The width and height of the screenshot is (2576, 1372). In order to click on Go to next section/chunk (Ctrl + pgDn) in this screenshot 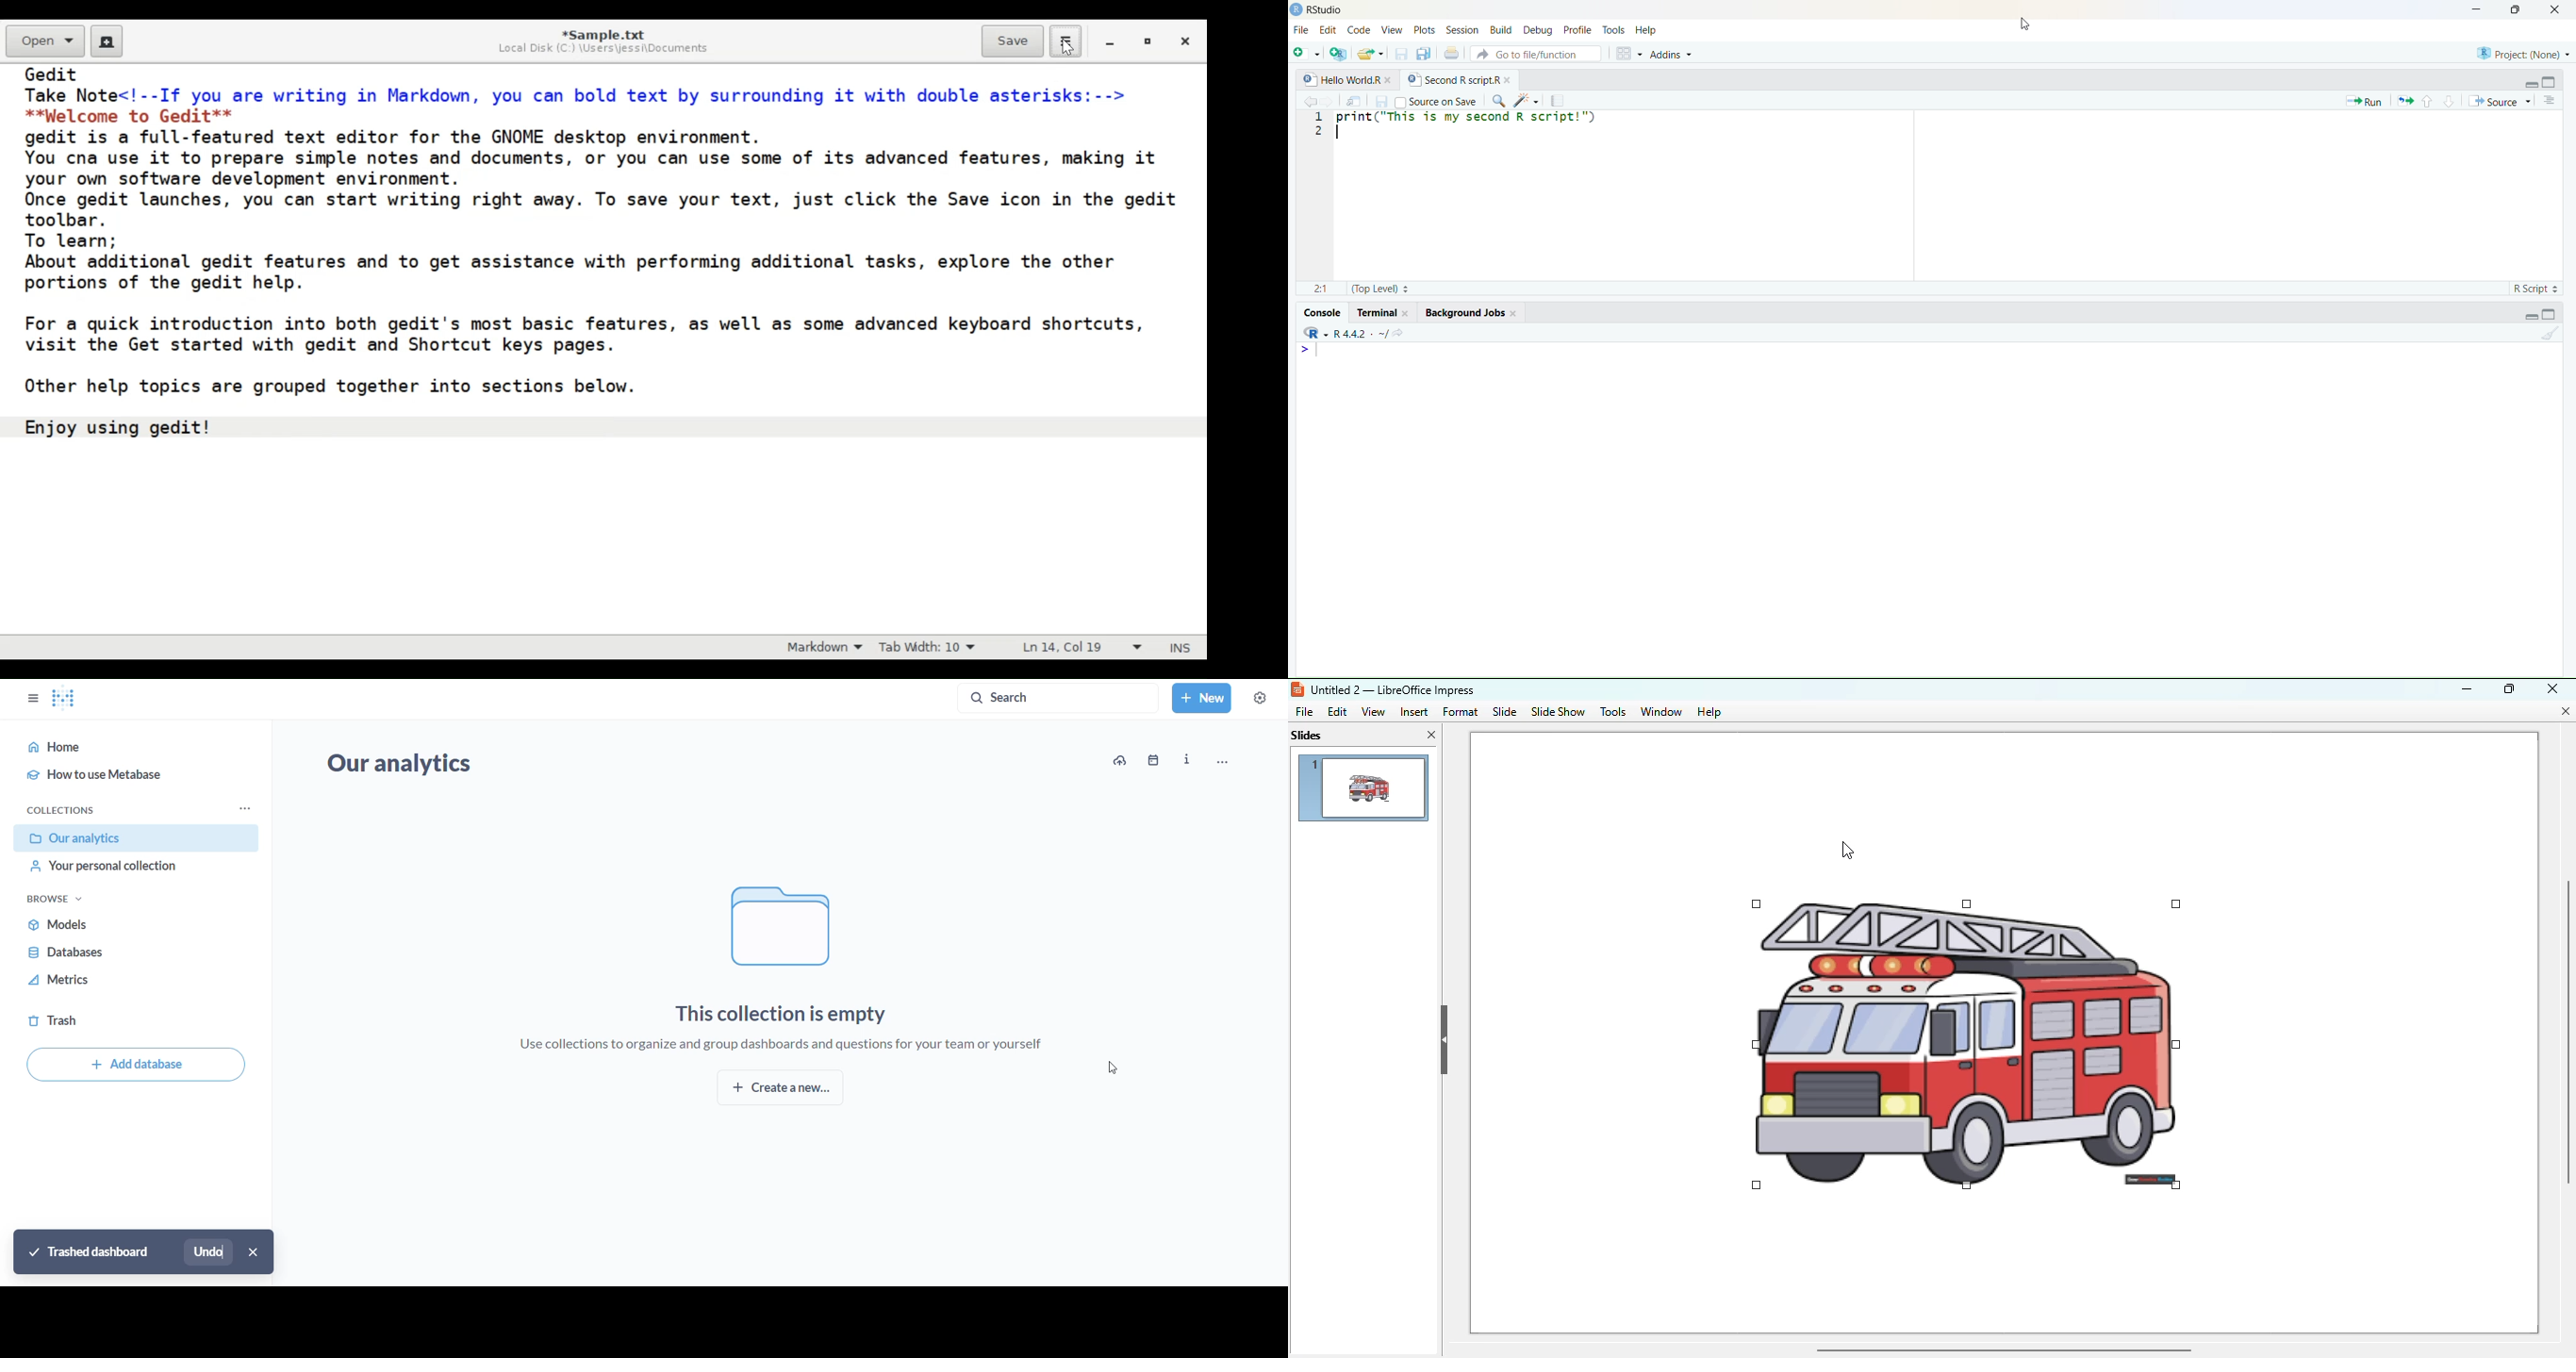, I will do `click(2447, 100)`.